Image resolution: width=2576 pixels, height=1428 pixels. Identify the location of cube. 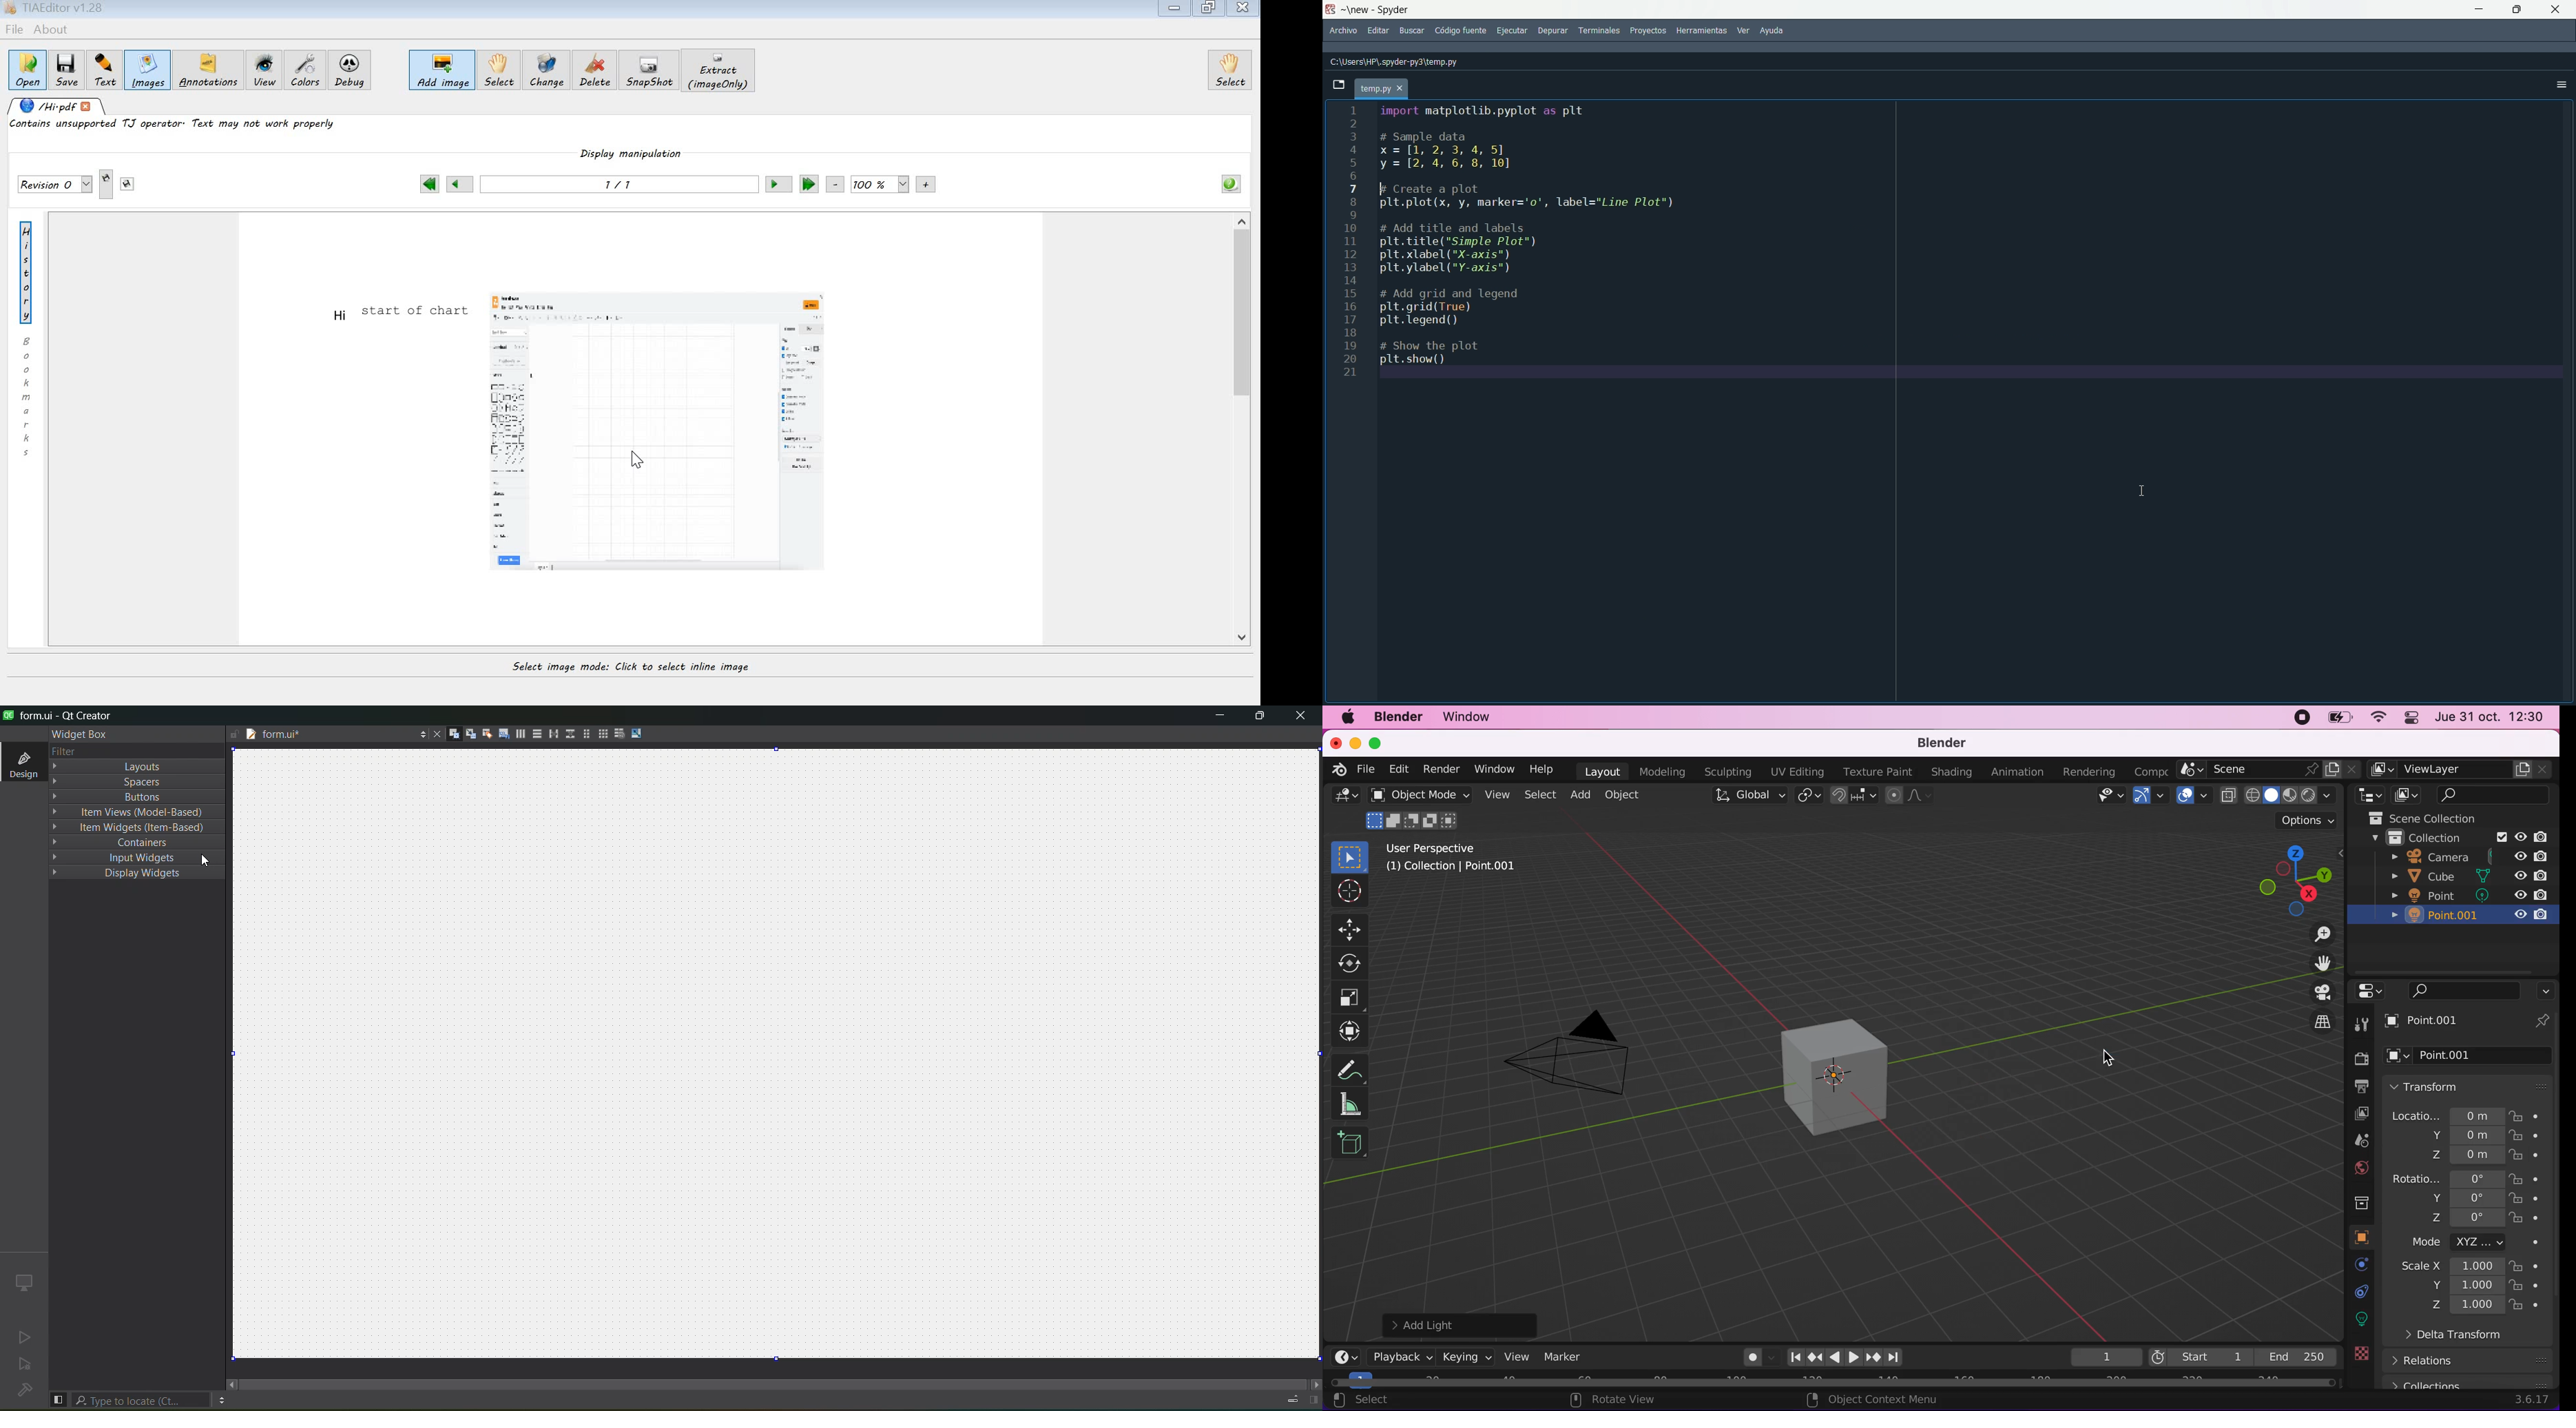
(2425, 877).